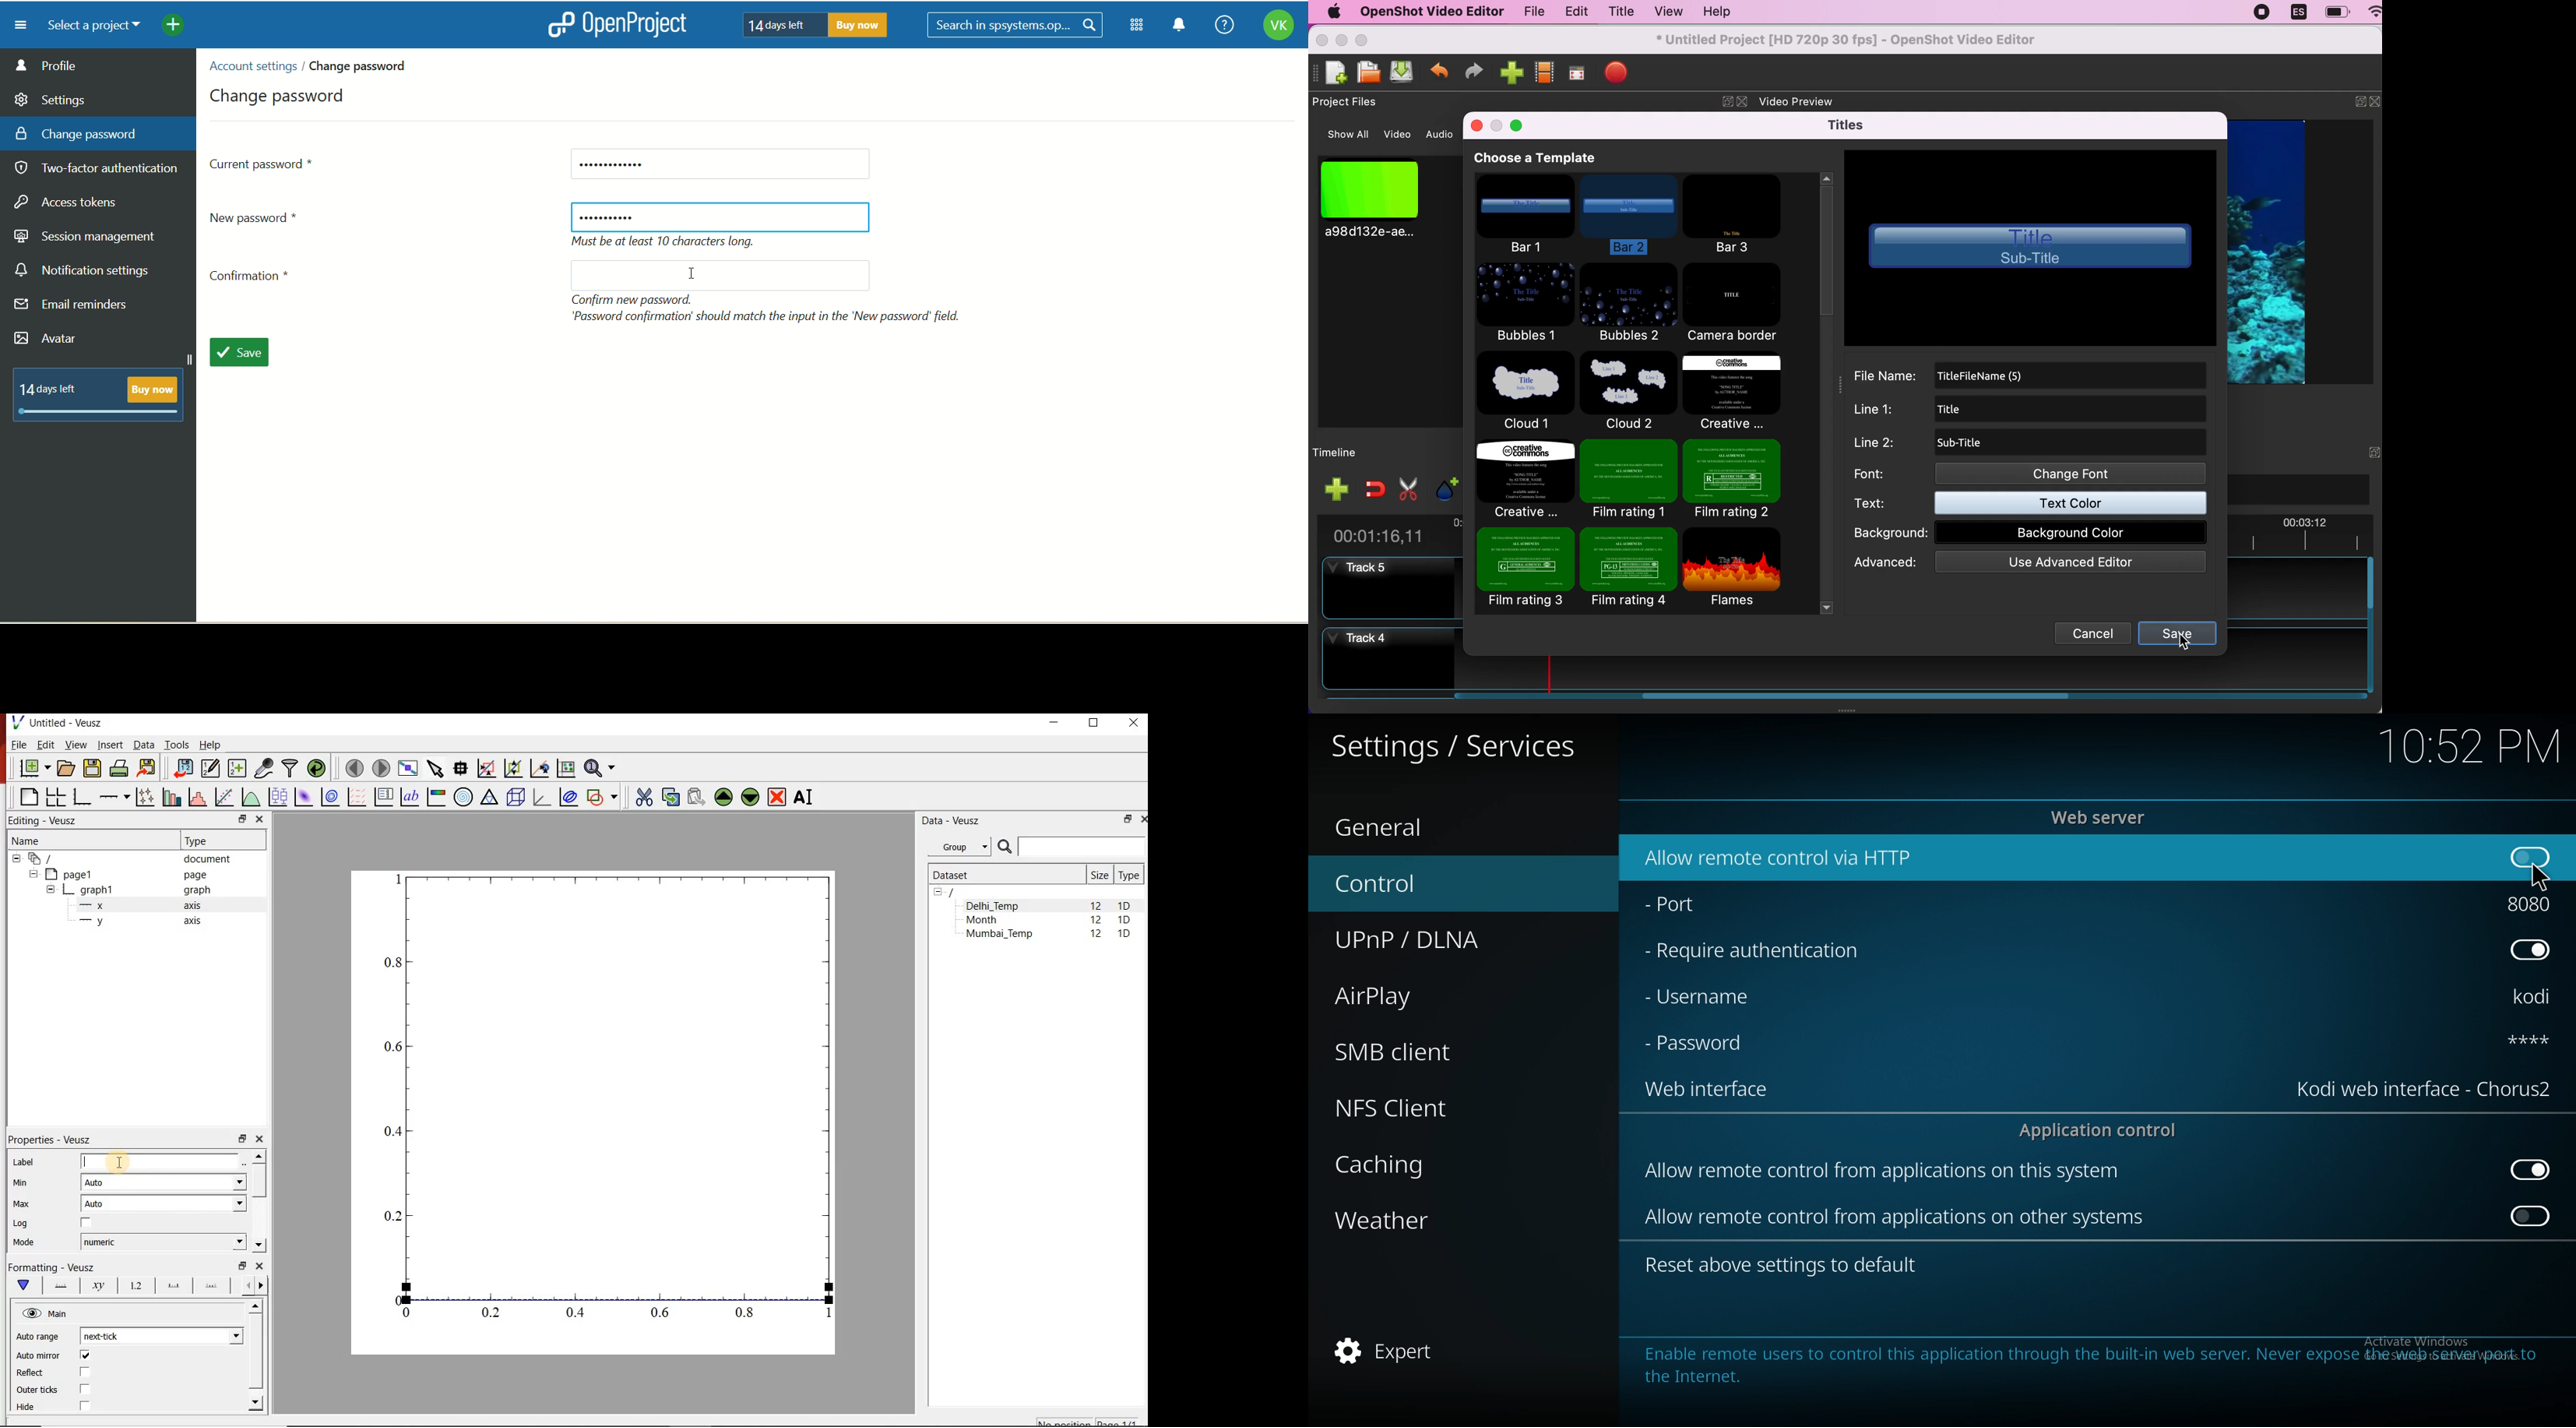 The height and width of the screenshot is (1428, 2576). What do you see at coordinates (721, 217) in the screenshot?
I see `new password` at bounding box center [721, 217].